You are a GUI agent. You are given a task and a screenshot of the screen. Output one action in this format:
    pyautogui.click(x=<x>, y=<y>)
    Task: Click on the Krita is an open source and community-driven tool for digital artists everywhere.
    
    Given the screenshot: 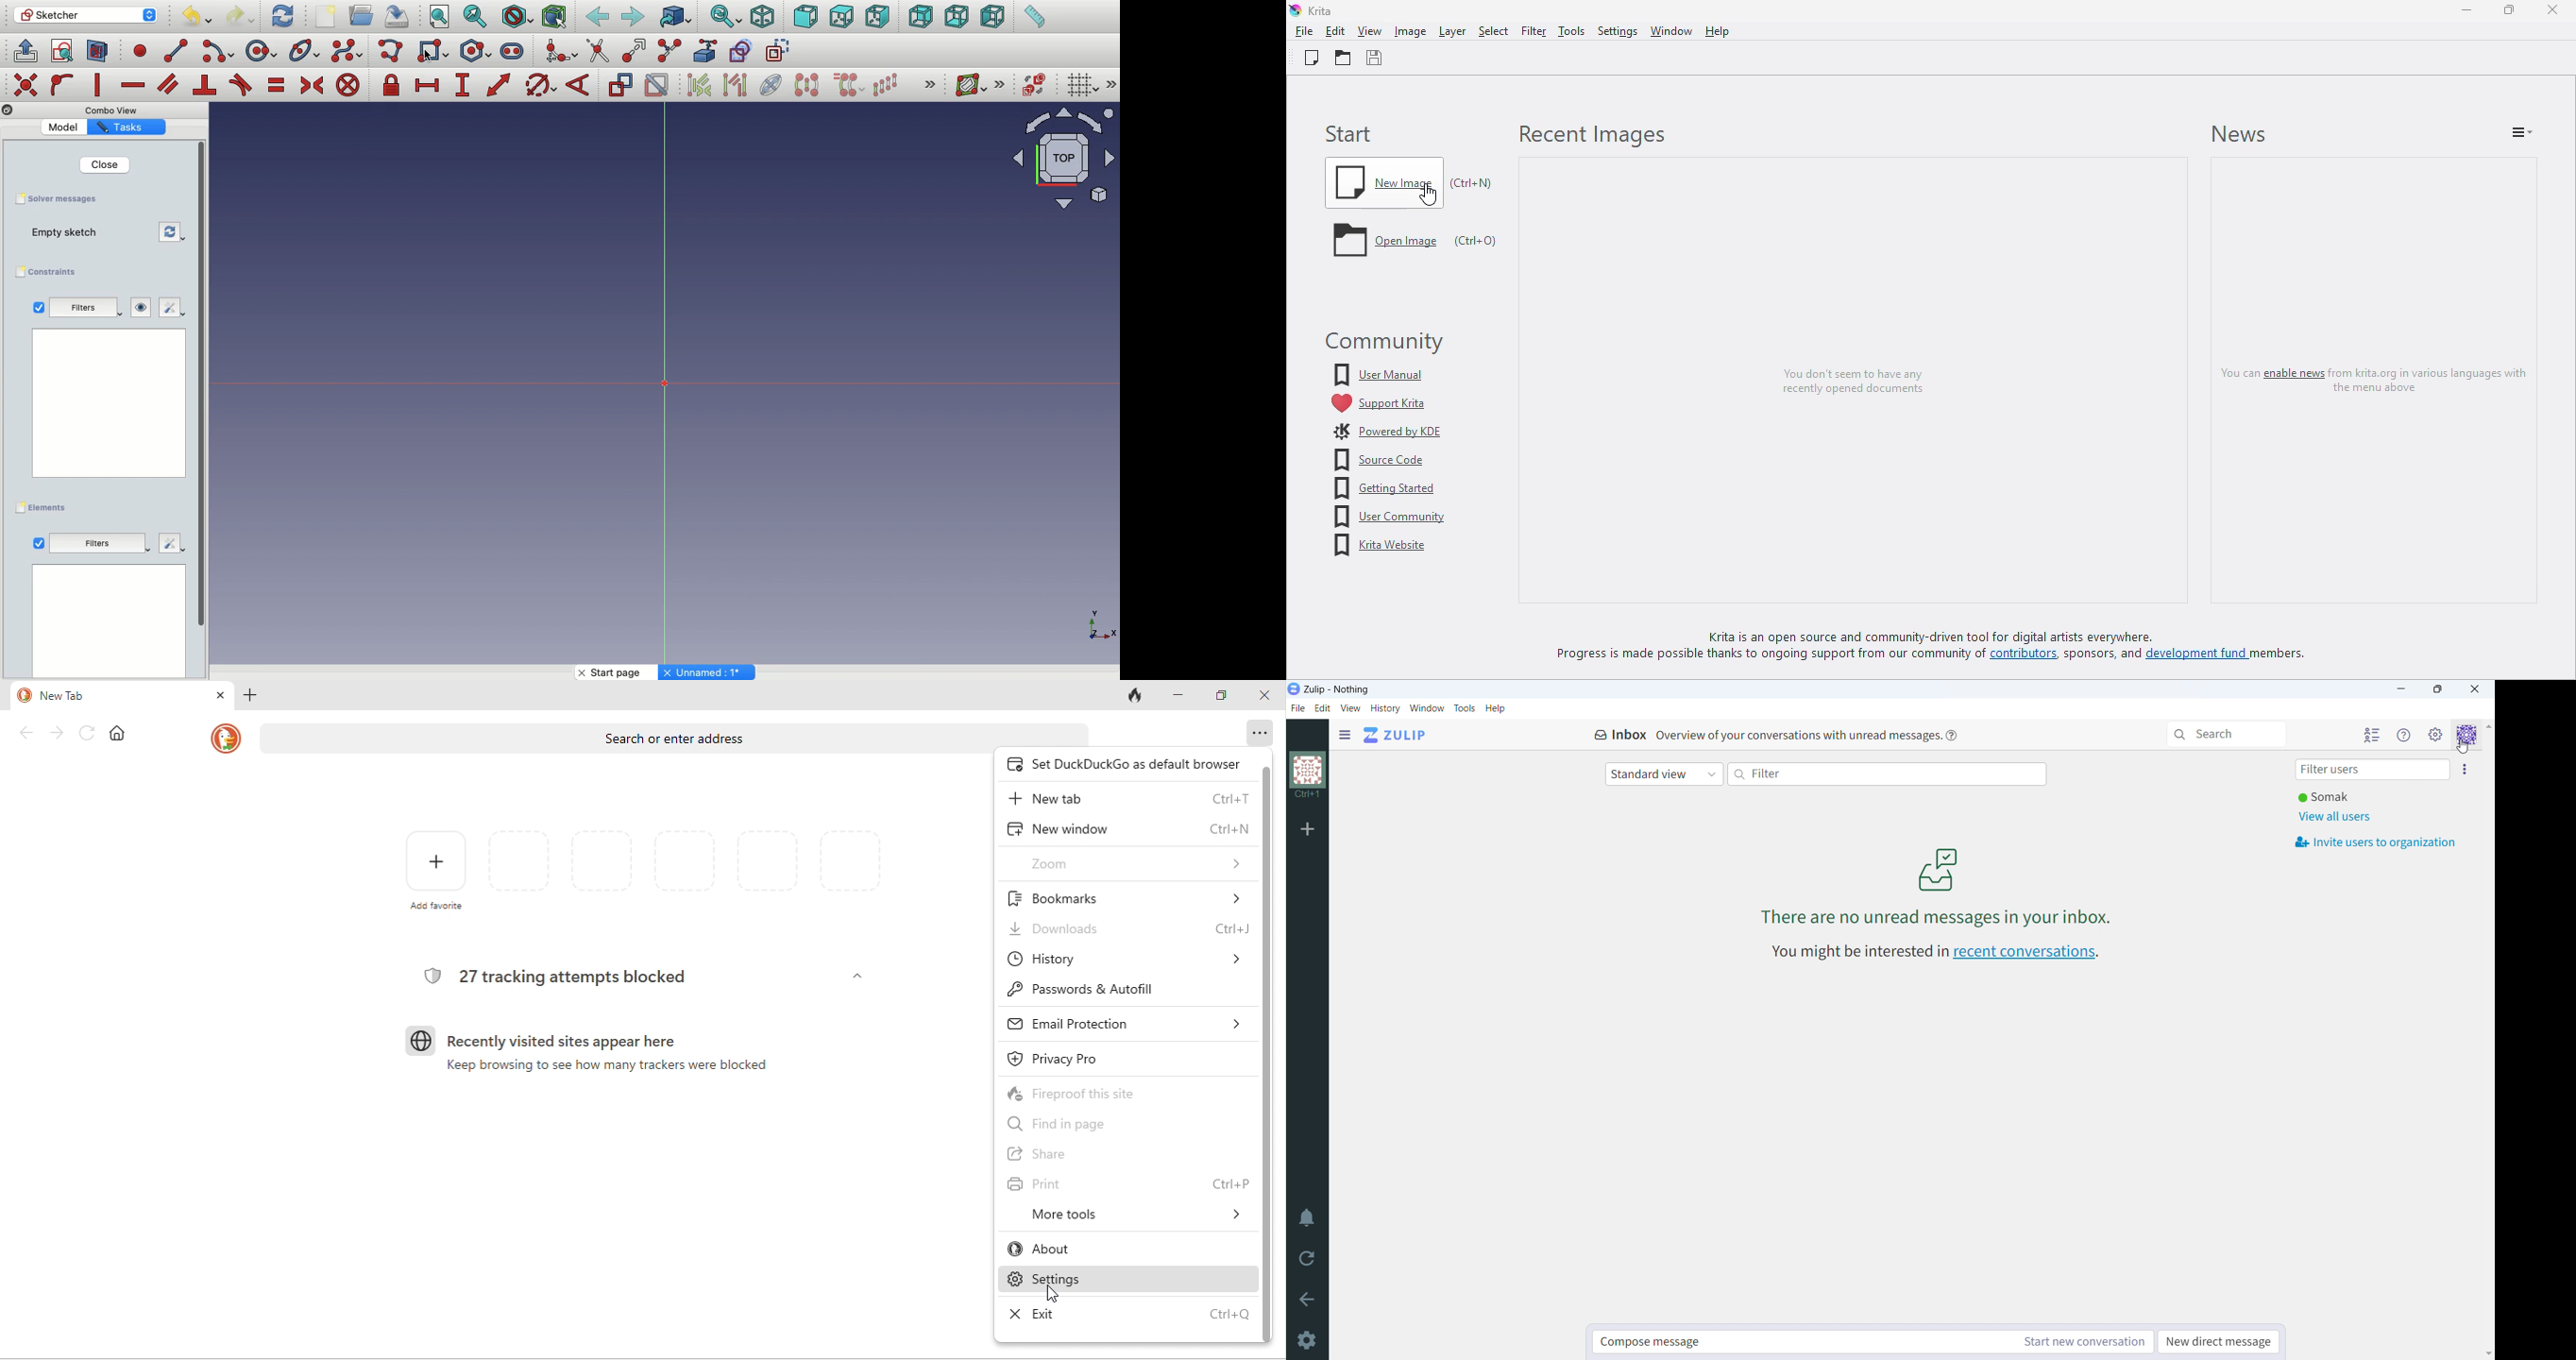 What is the action you would take?
    pyautogui.click(x=1953, y=637)
    